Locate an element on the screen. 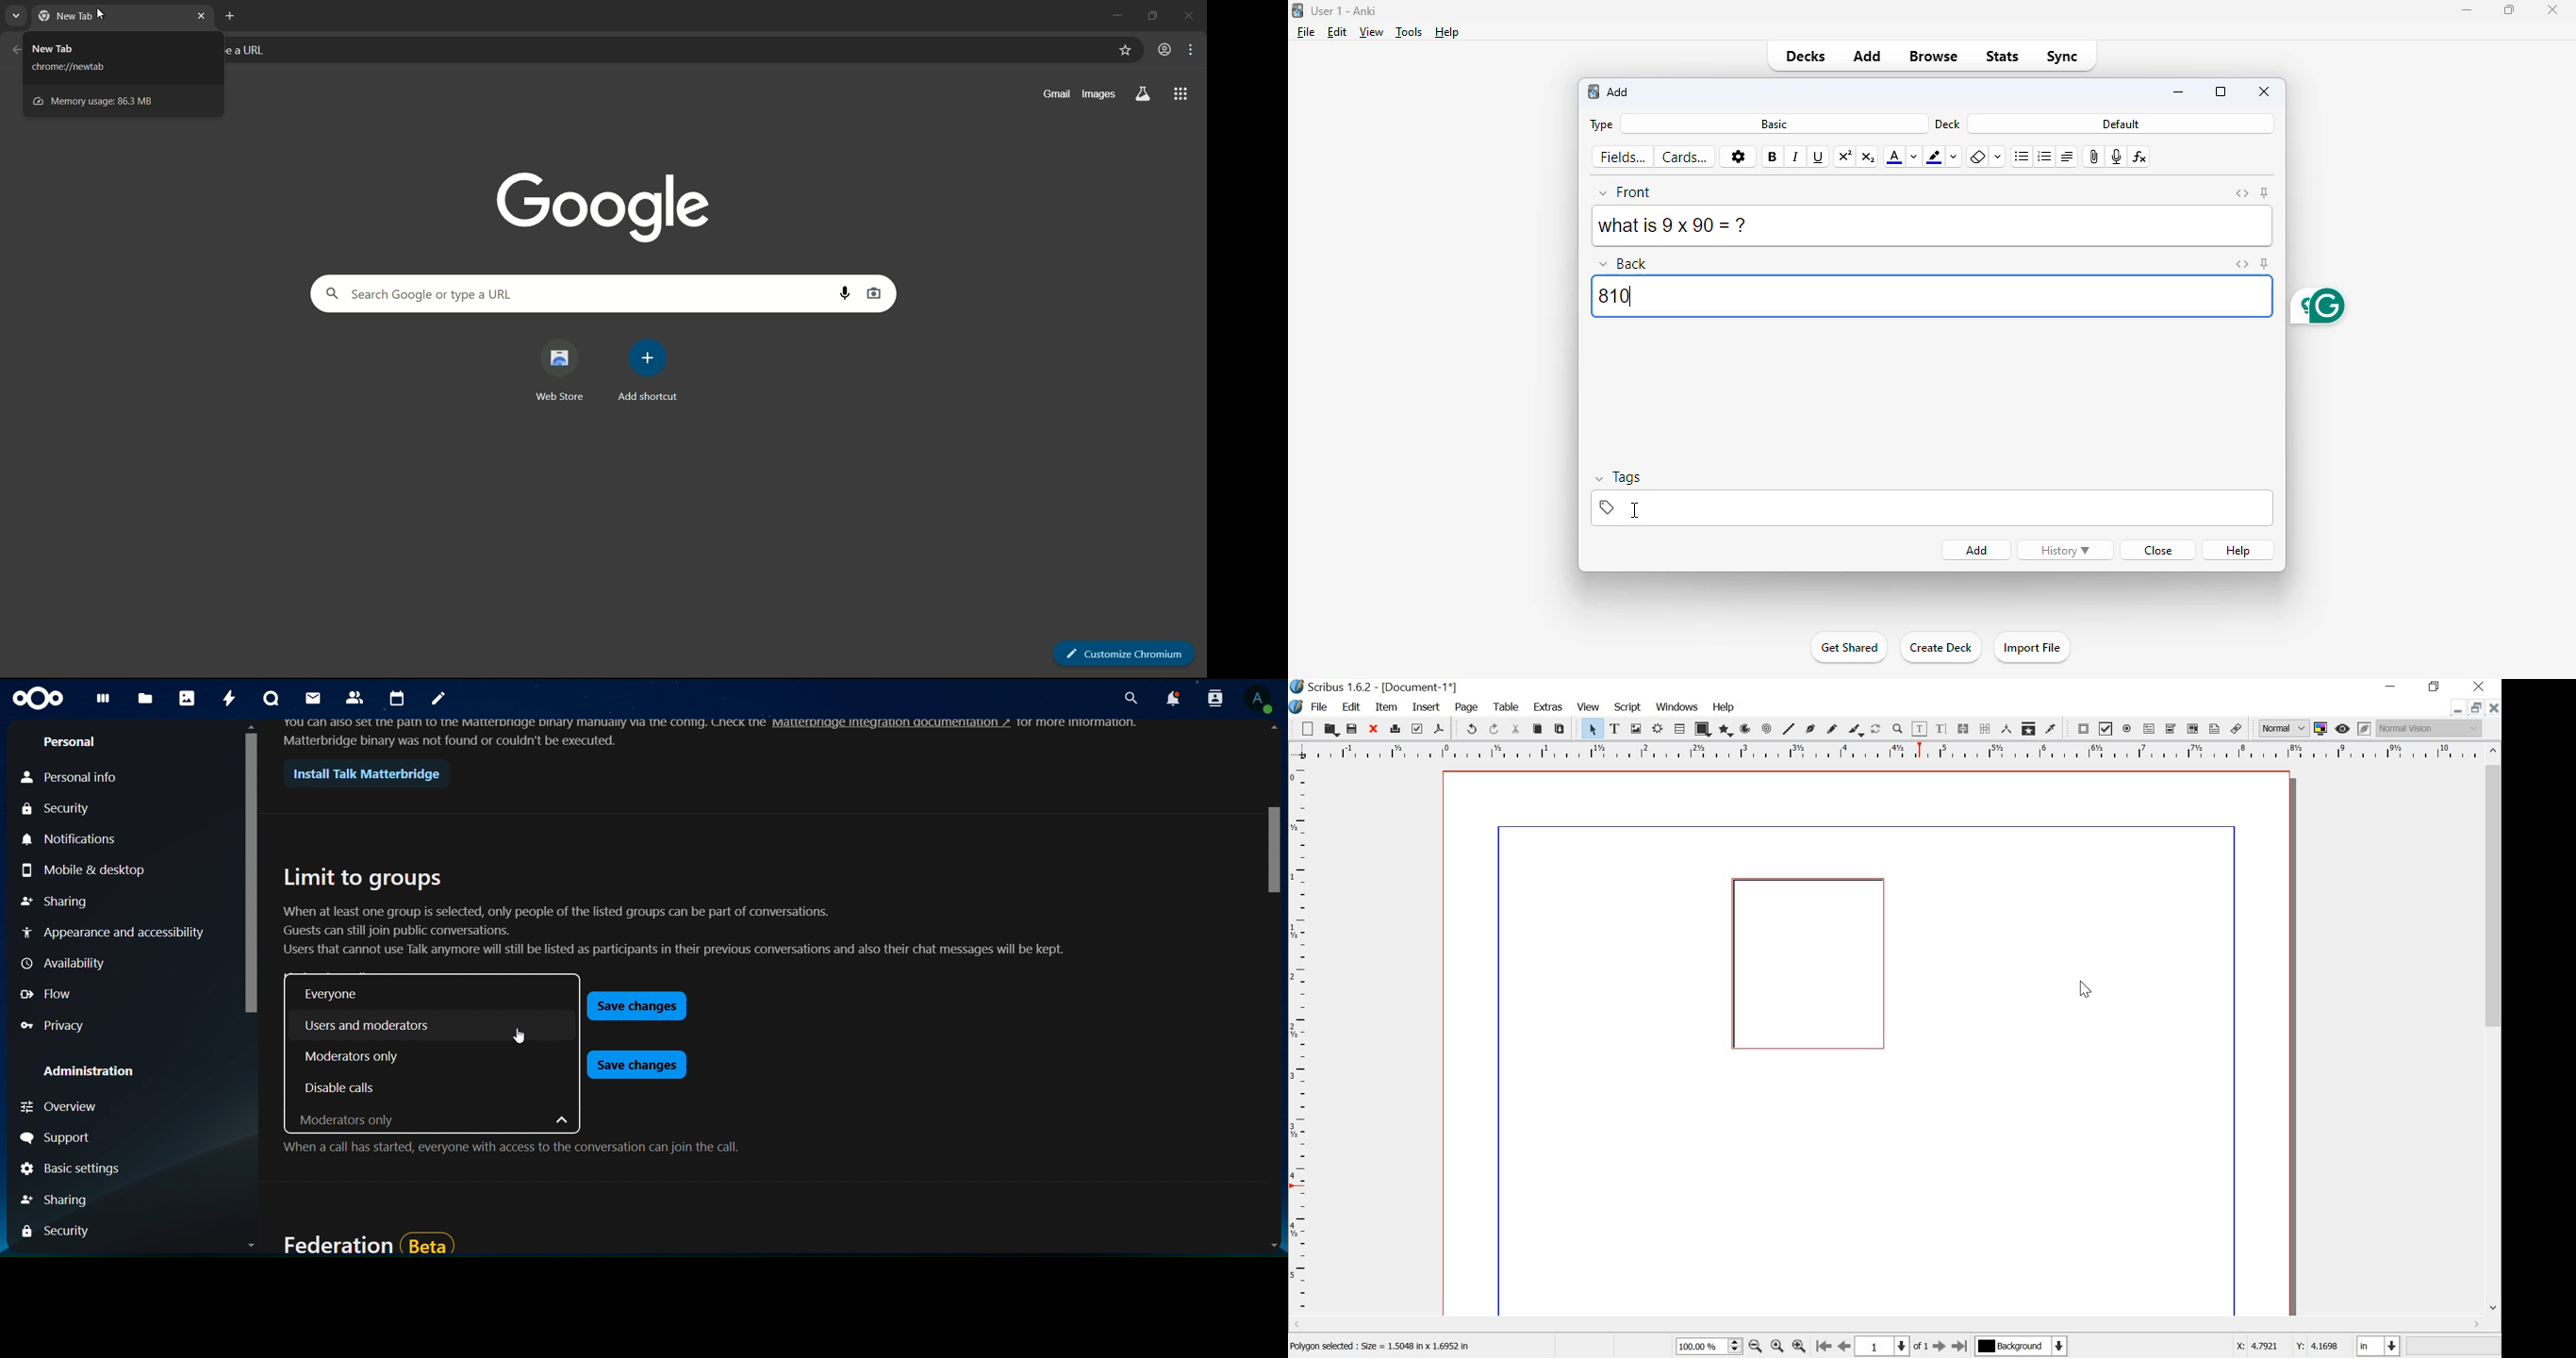 The width and height of the screenshot is (2576, 1372). alignment is located at coordinates (2067, 157).